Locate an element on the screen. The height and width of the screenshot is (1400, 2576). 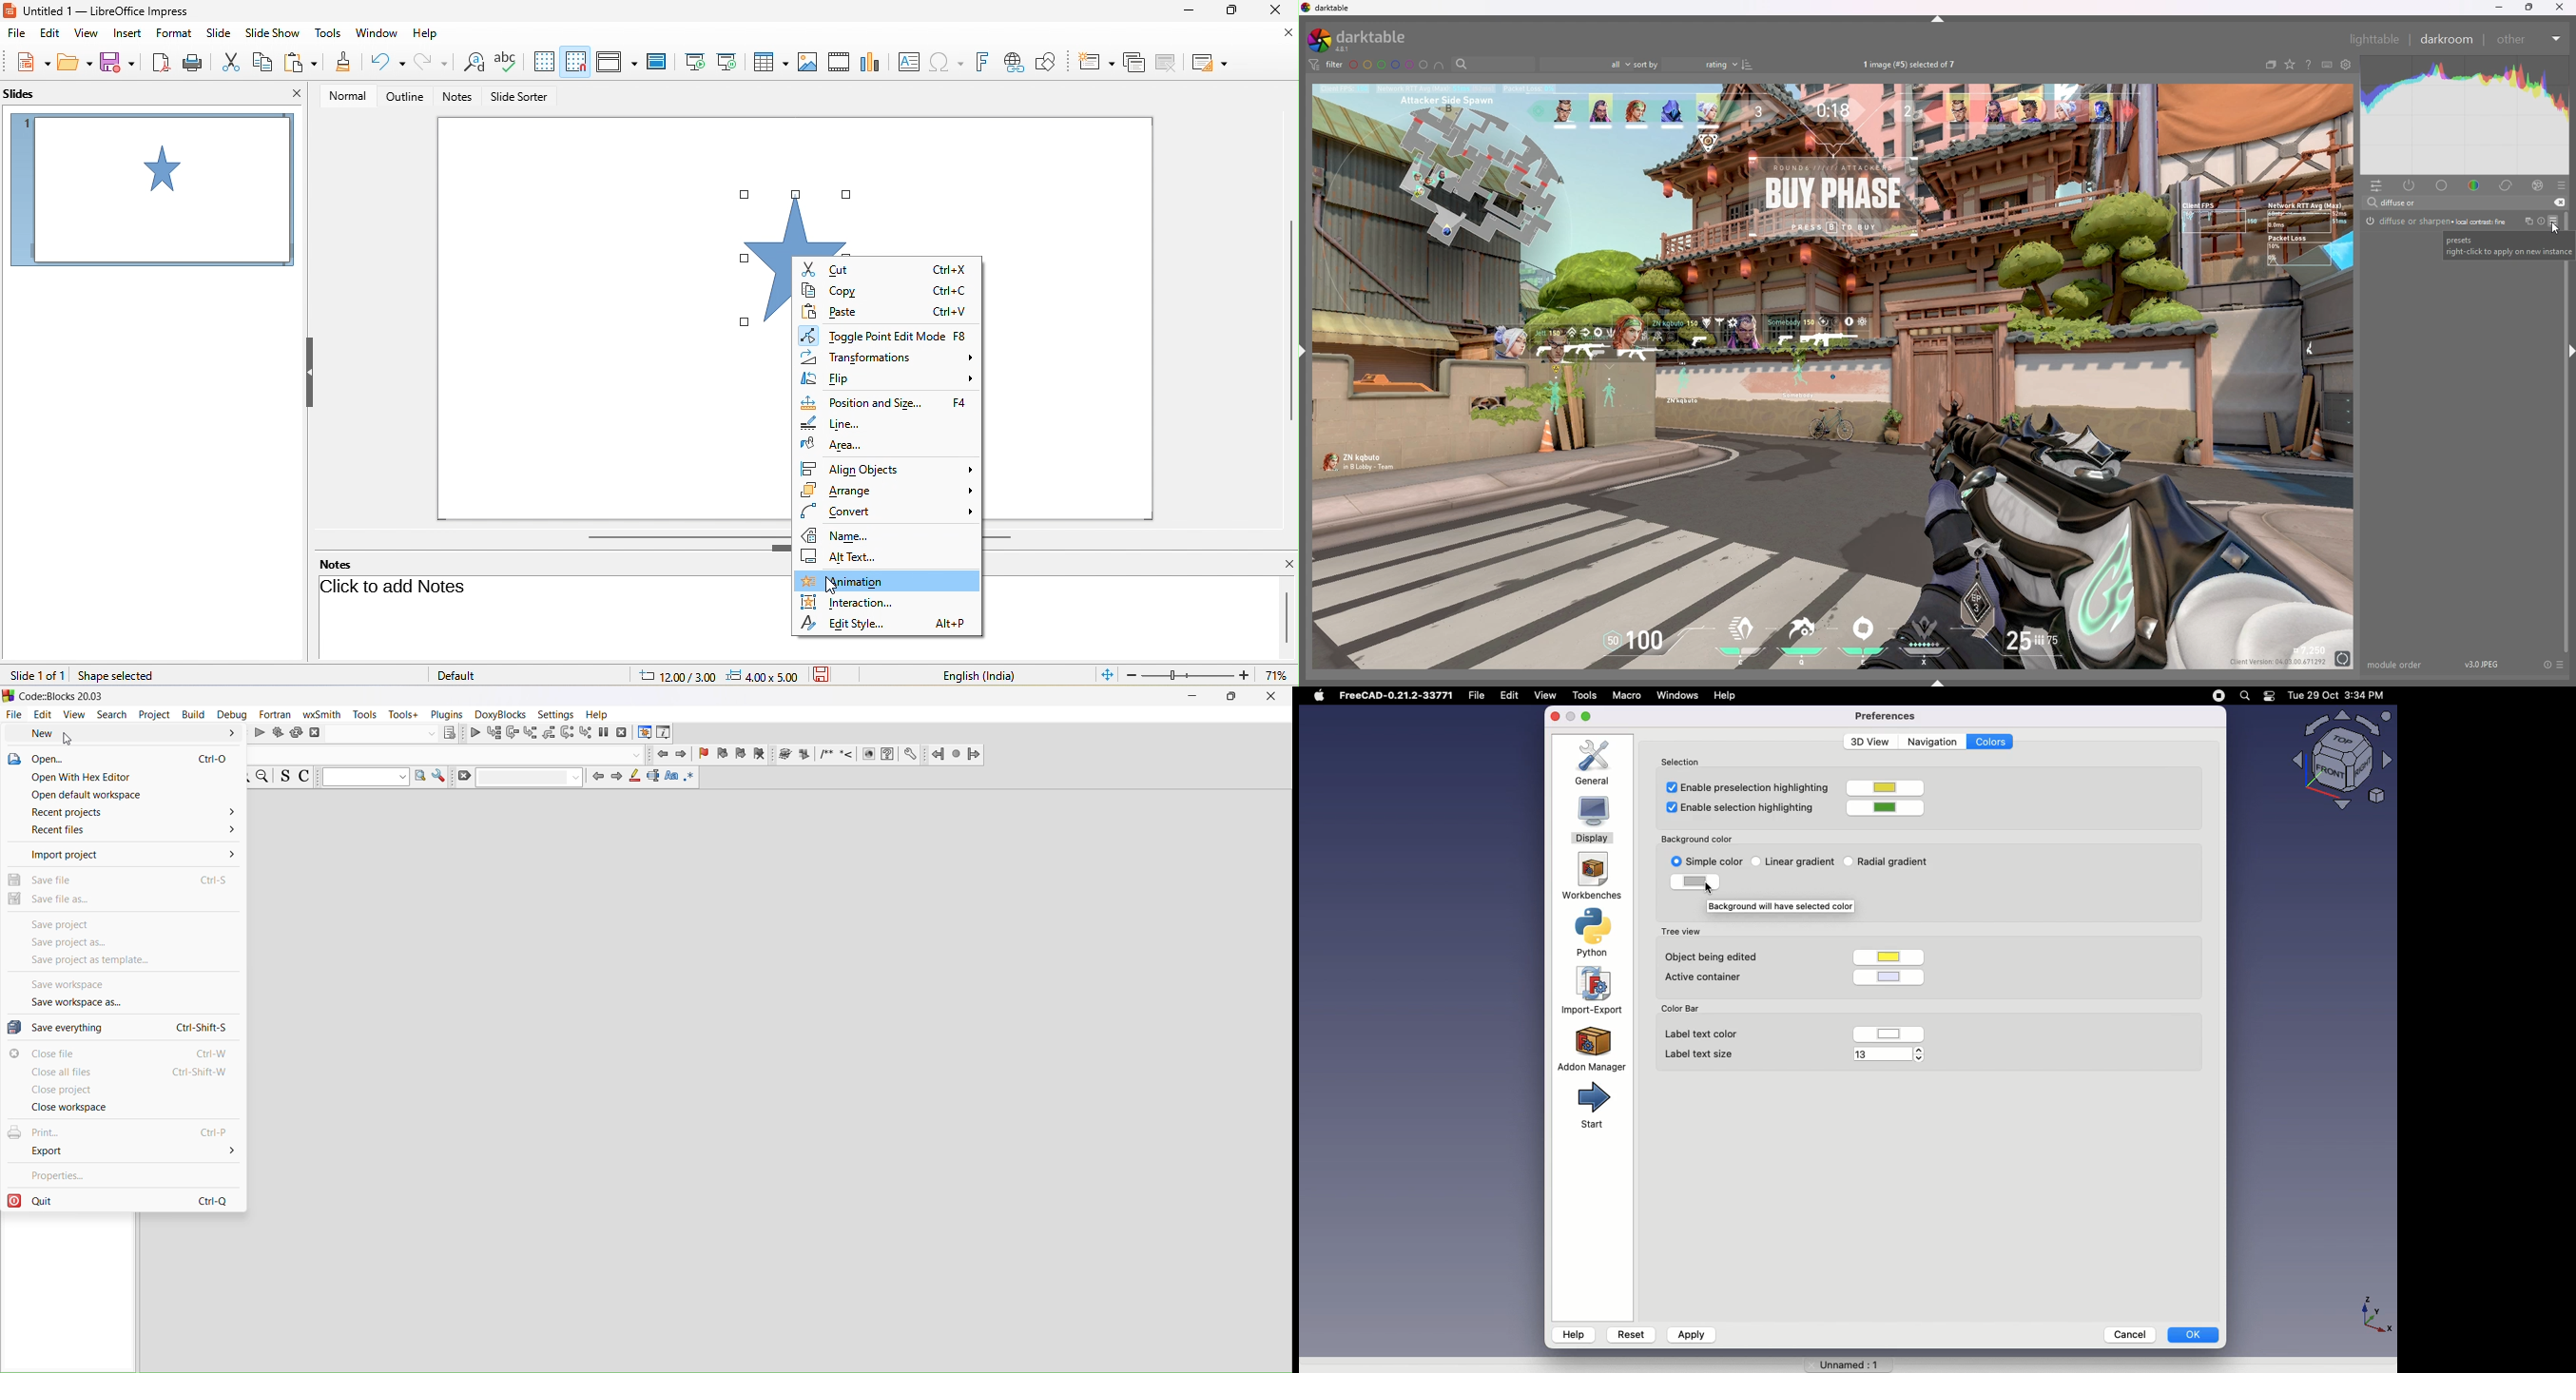
copy is located at coordinates (886, 290).